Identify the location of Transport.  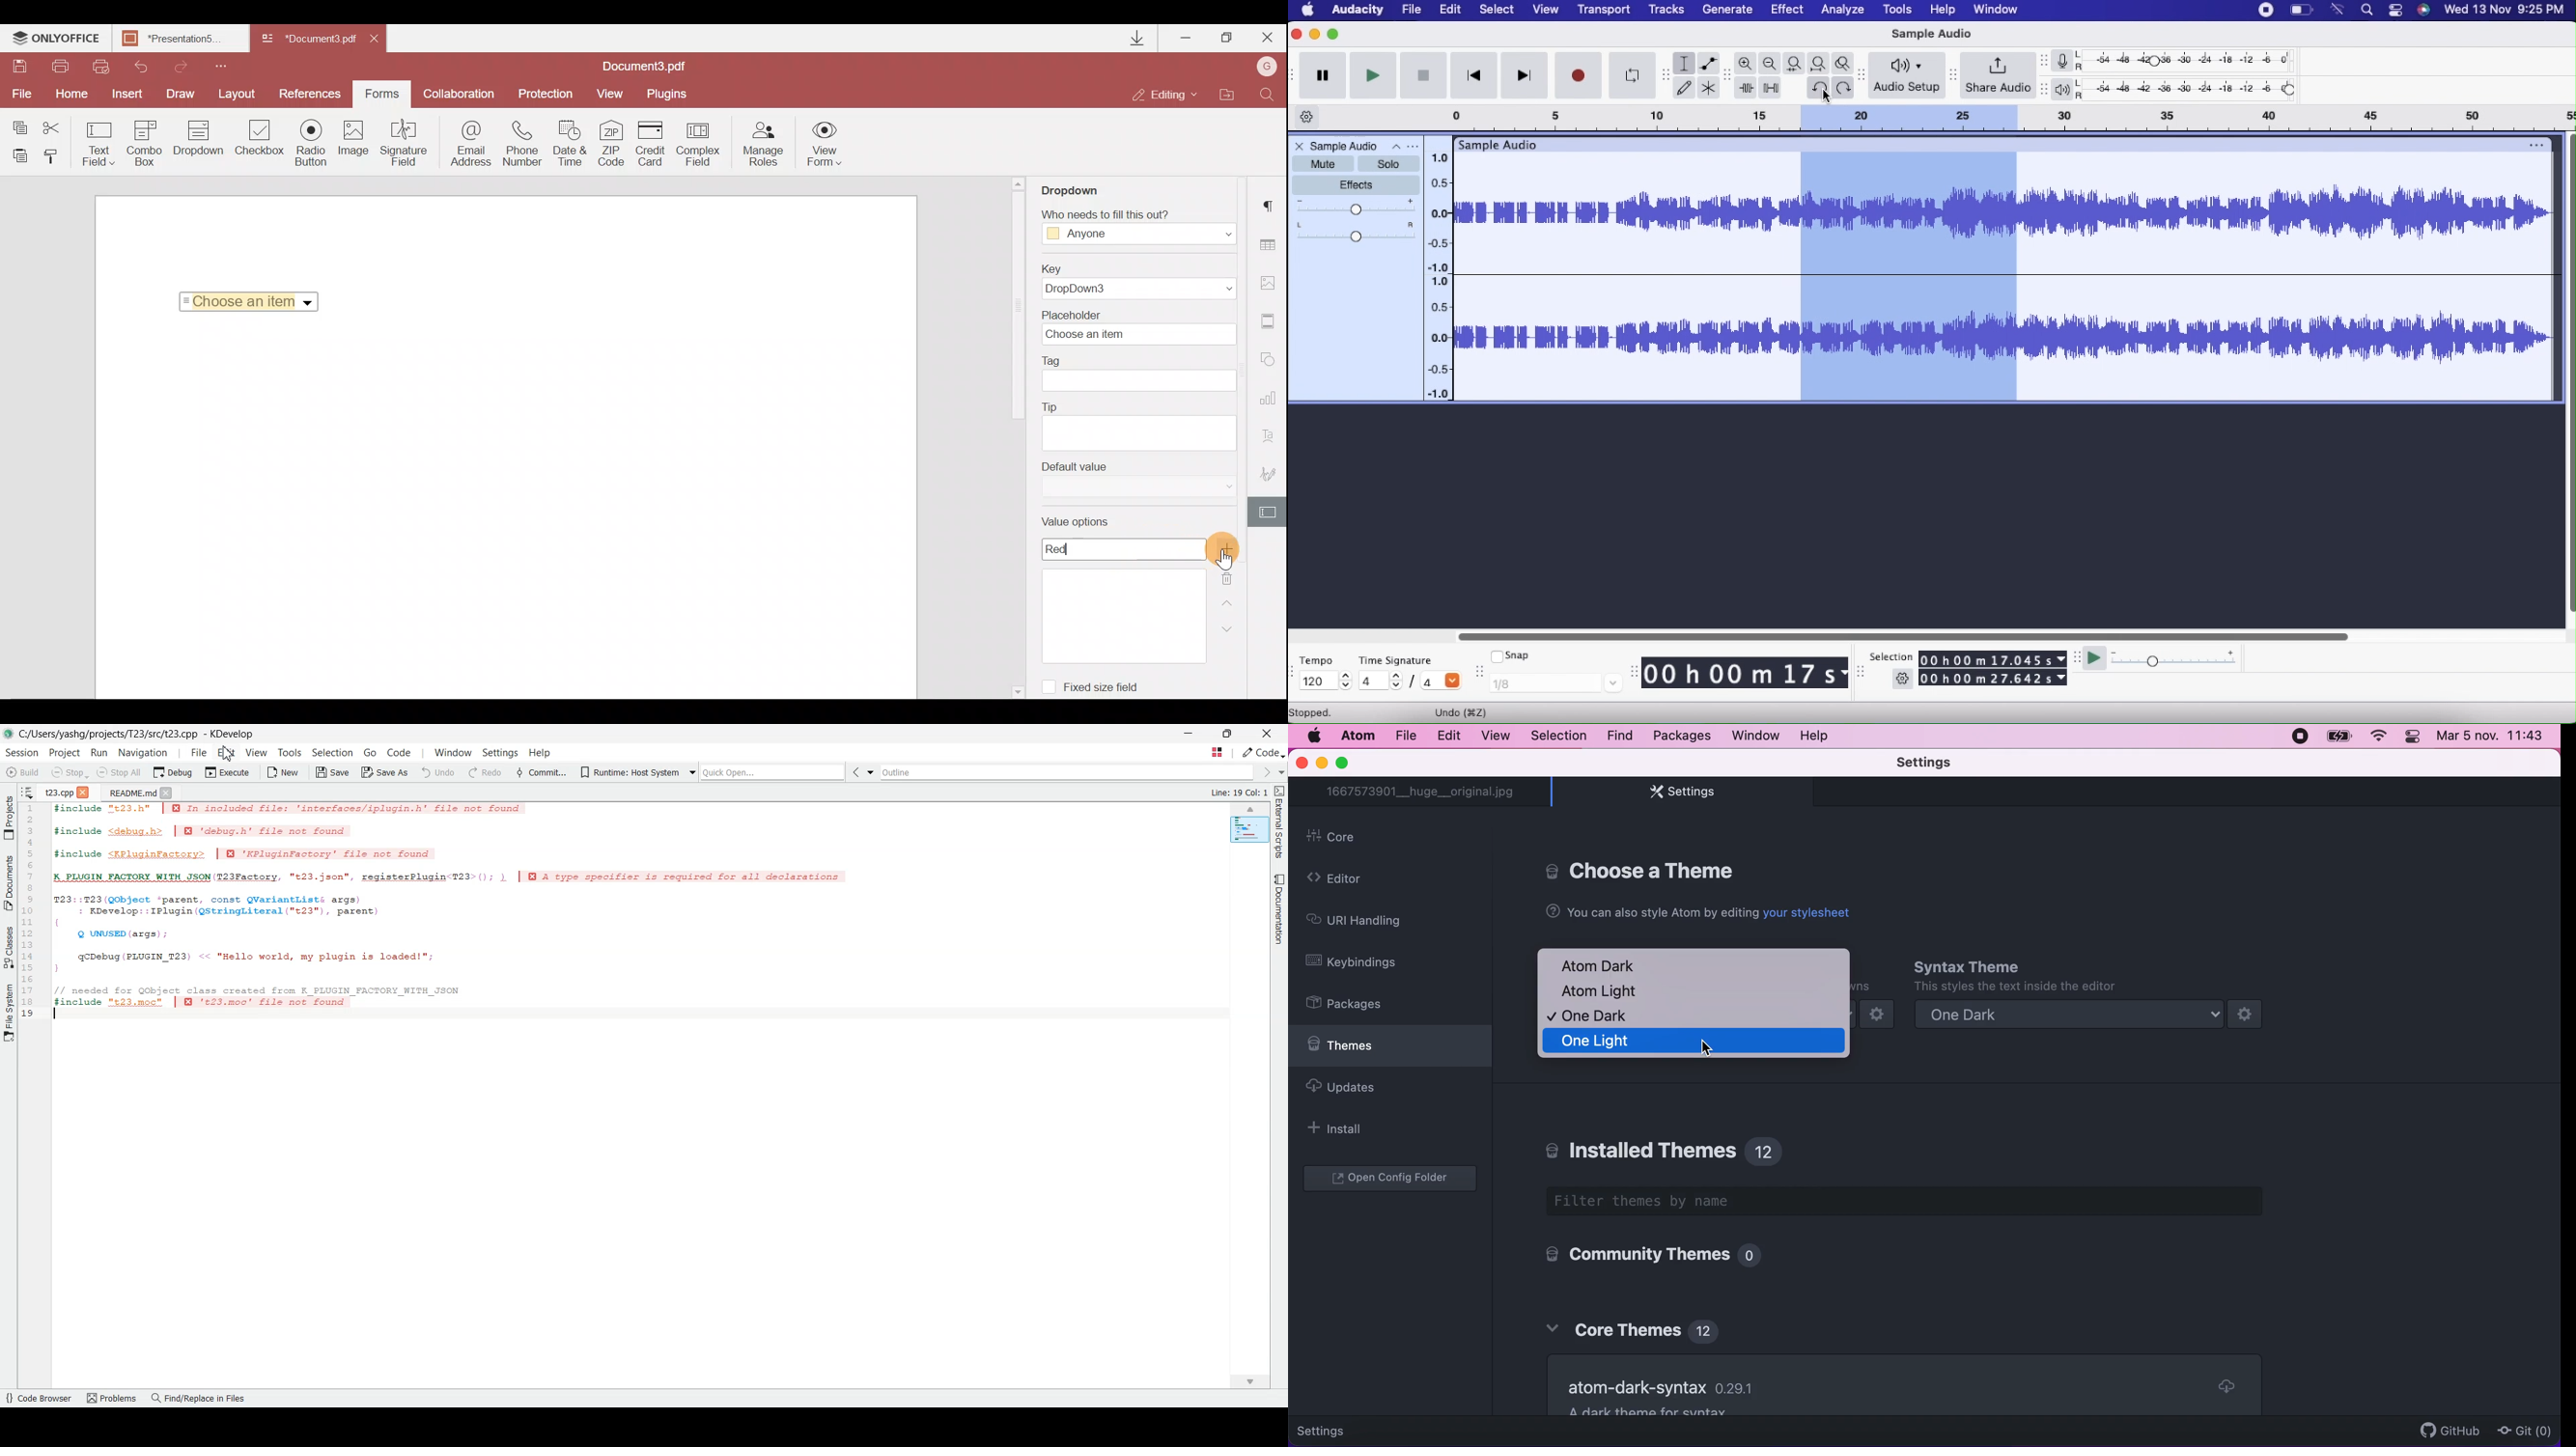
(1605, 10).